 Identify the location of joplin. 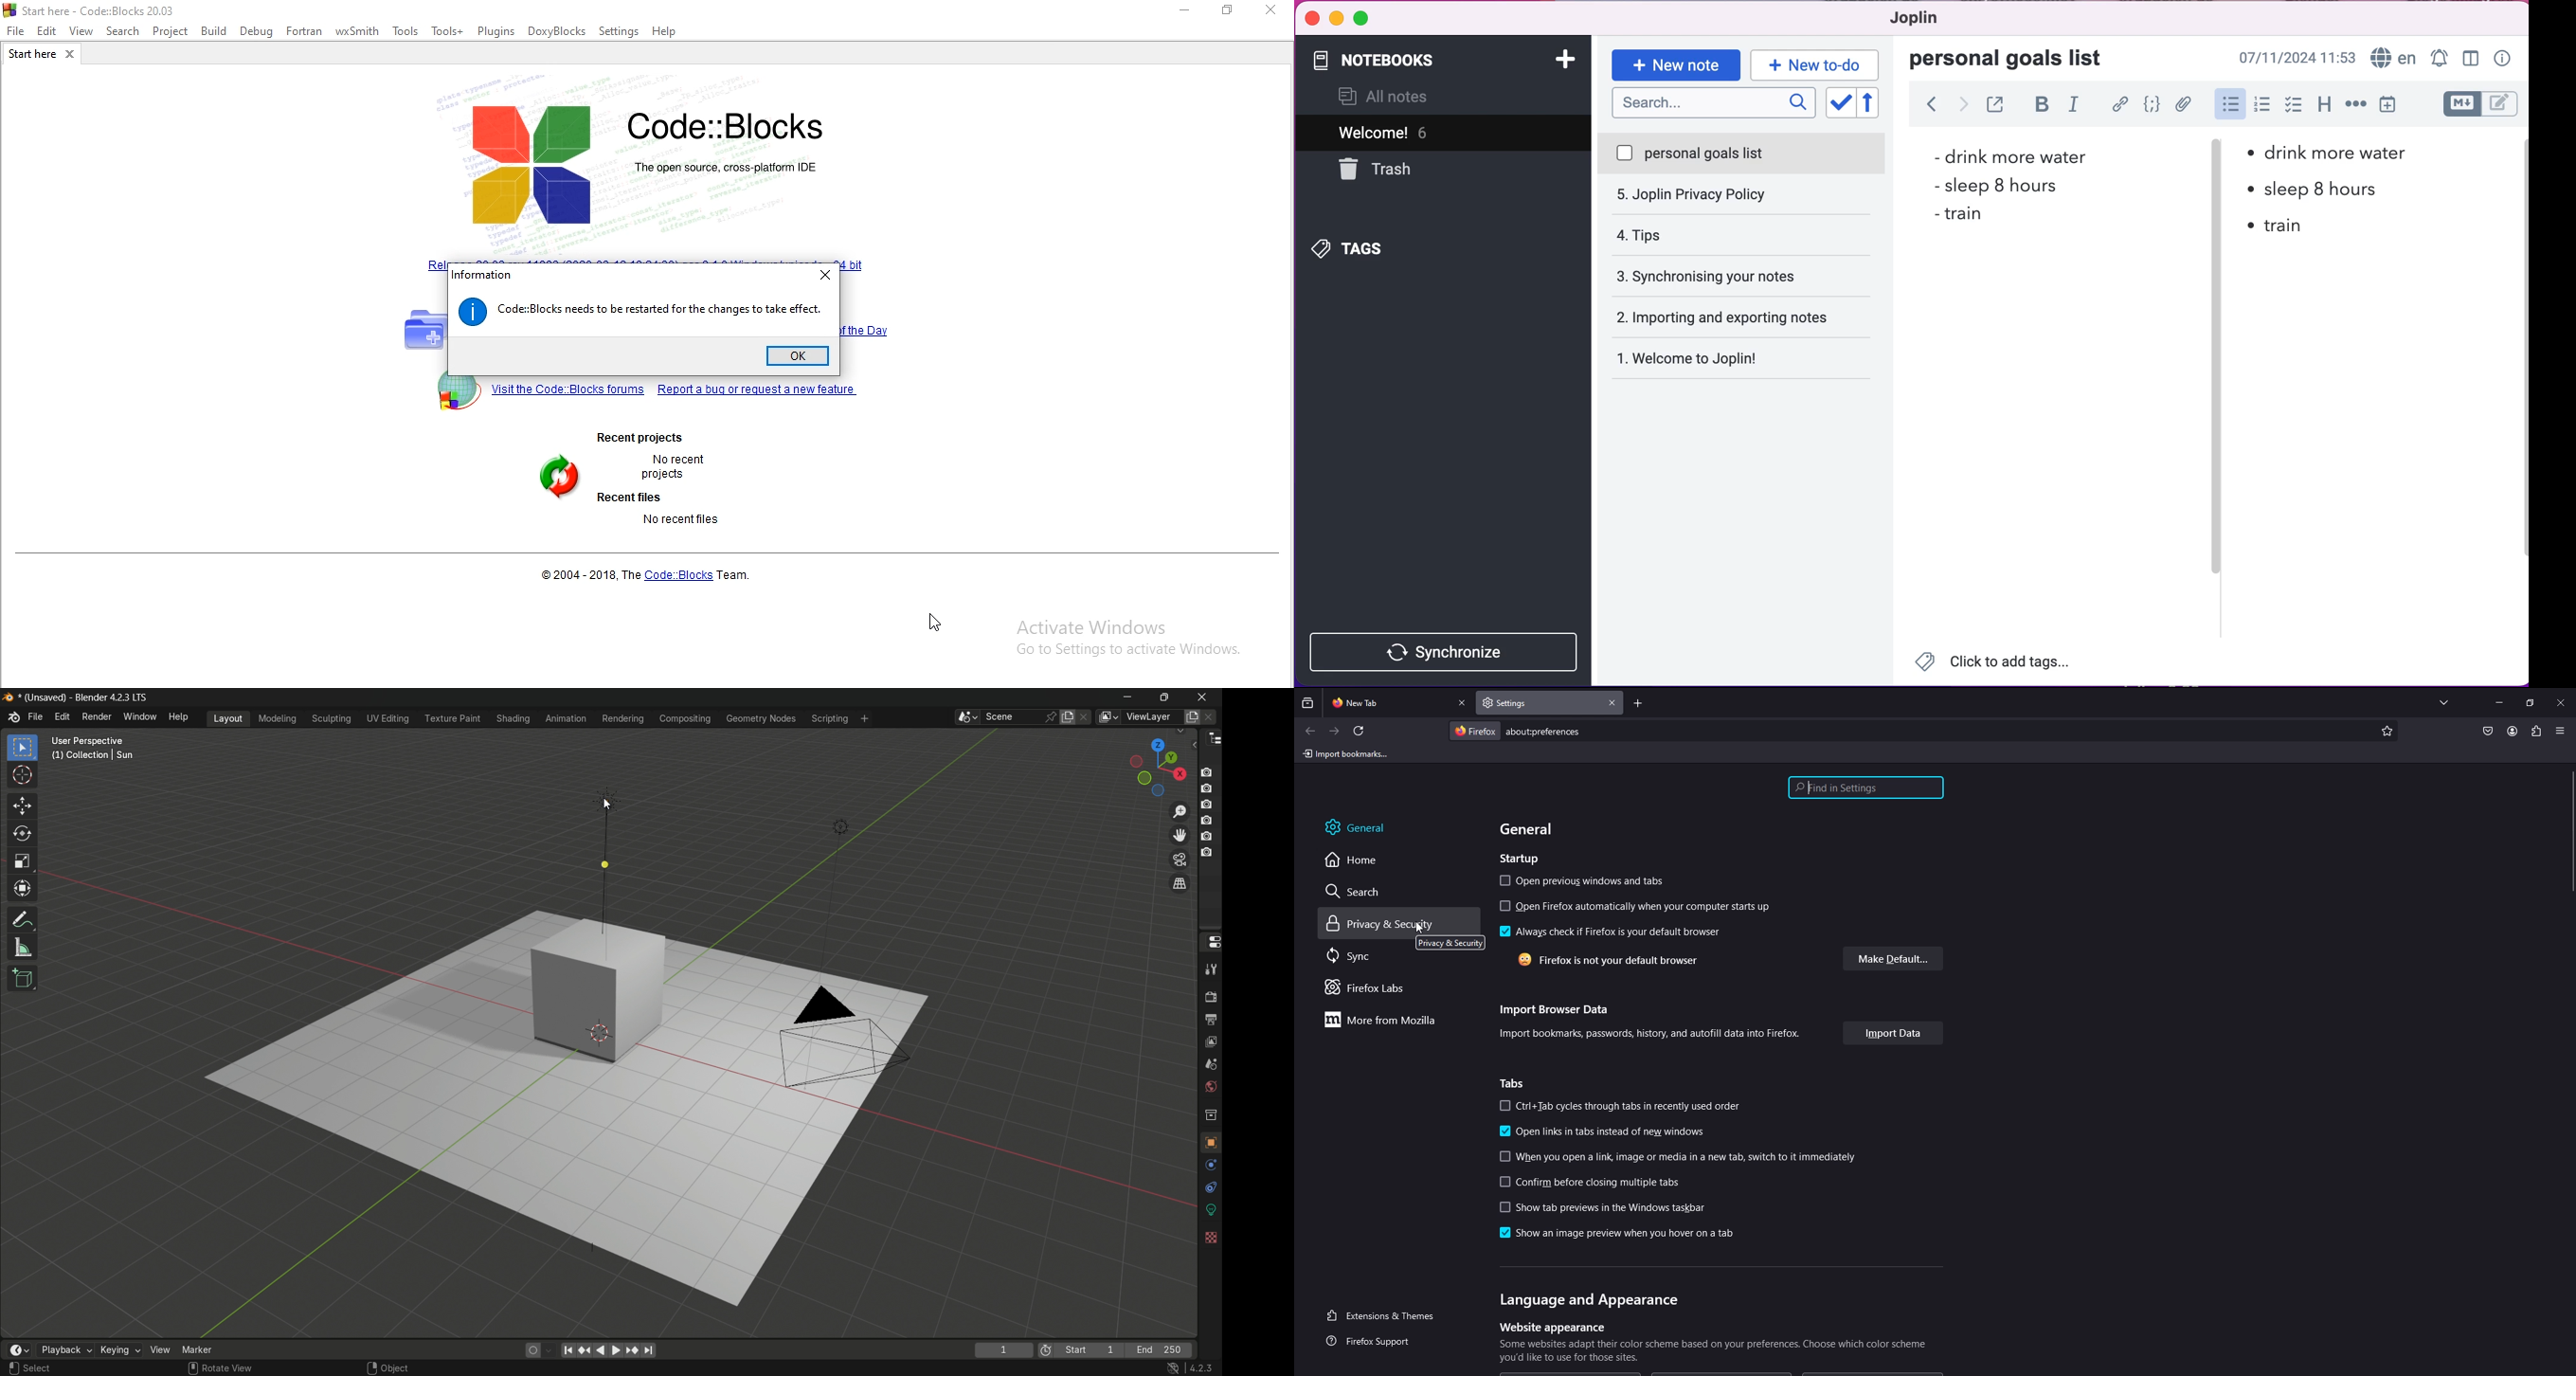
(1928, 21).